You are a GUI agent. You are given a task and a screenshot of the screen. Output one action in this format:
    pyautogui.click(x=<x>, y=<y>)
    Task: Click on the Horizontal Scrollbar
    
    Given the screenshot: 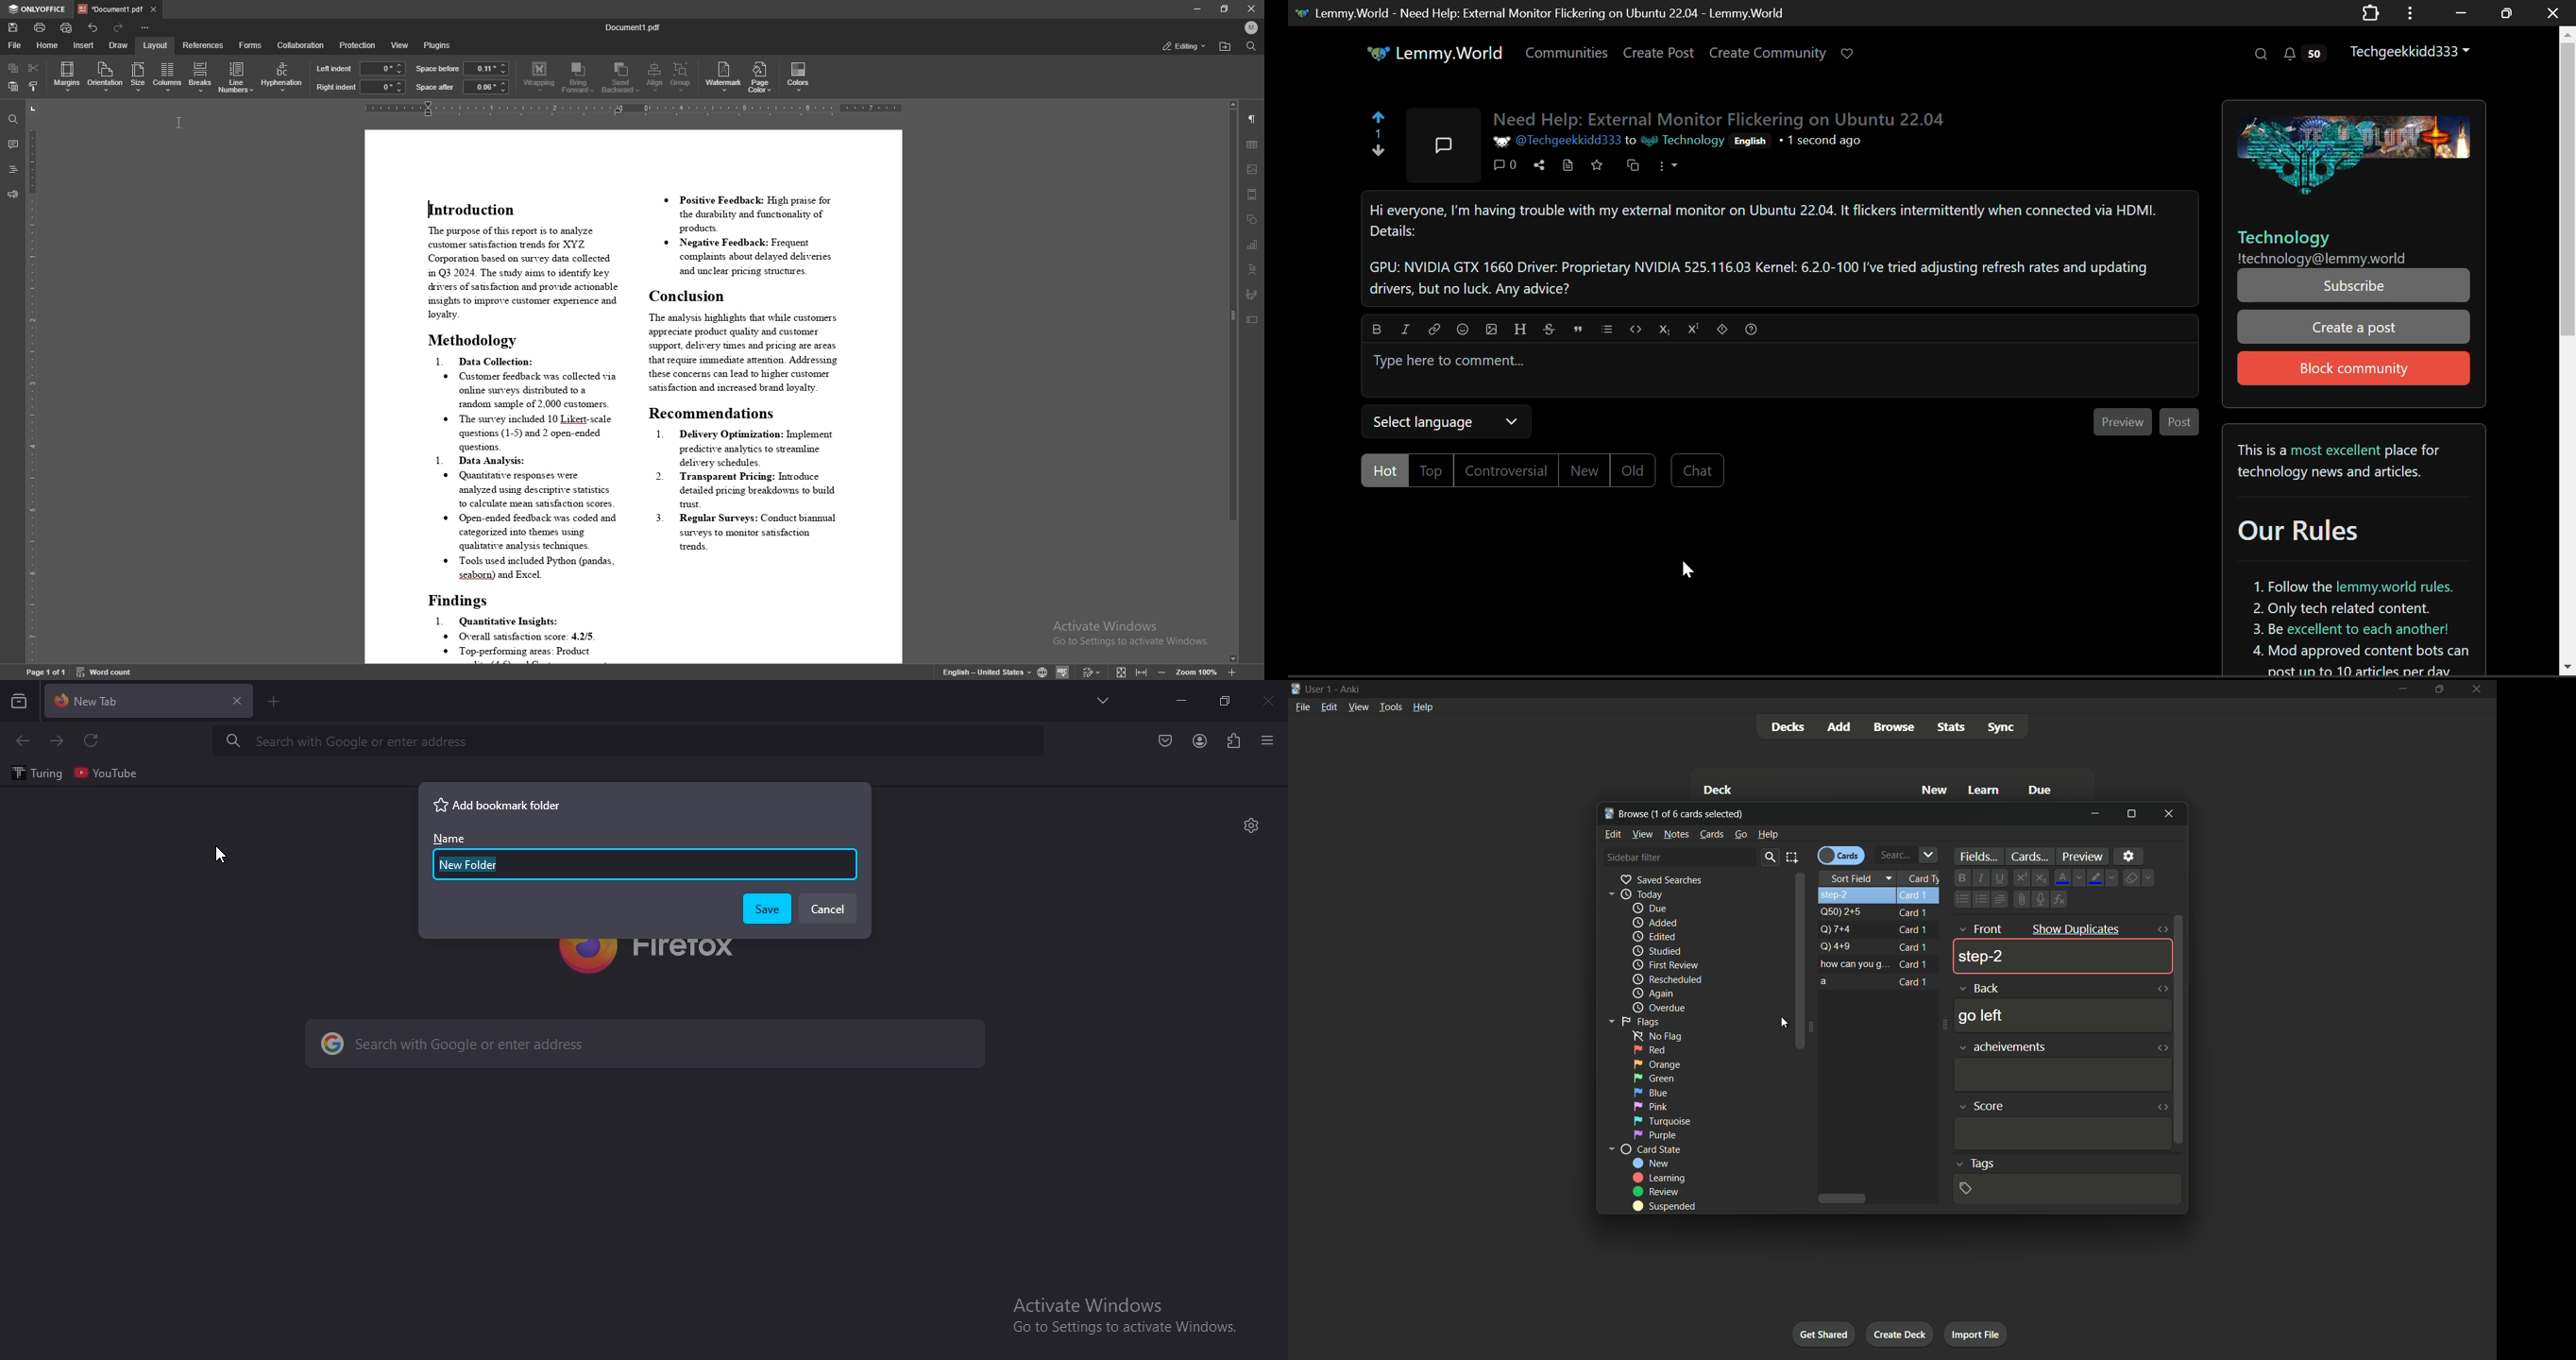 What is the action you would take?
    pyautogui.click(x=1846, y=1199)
    